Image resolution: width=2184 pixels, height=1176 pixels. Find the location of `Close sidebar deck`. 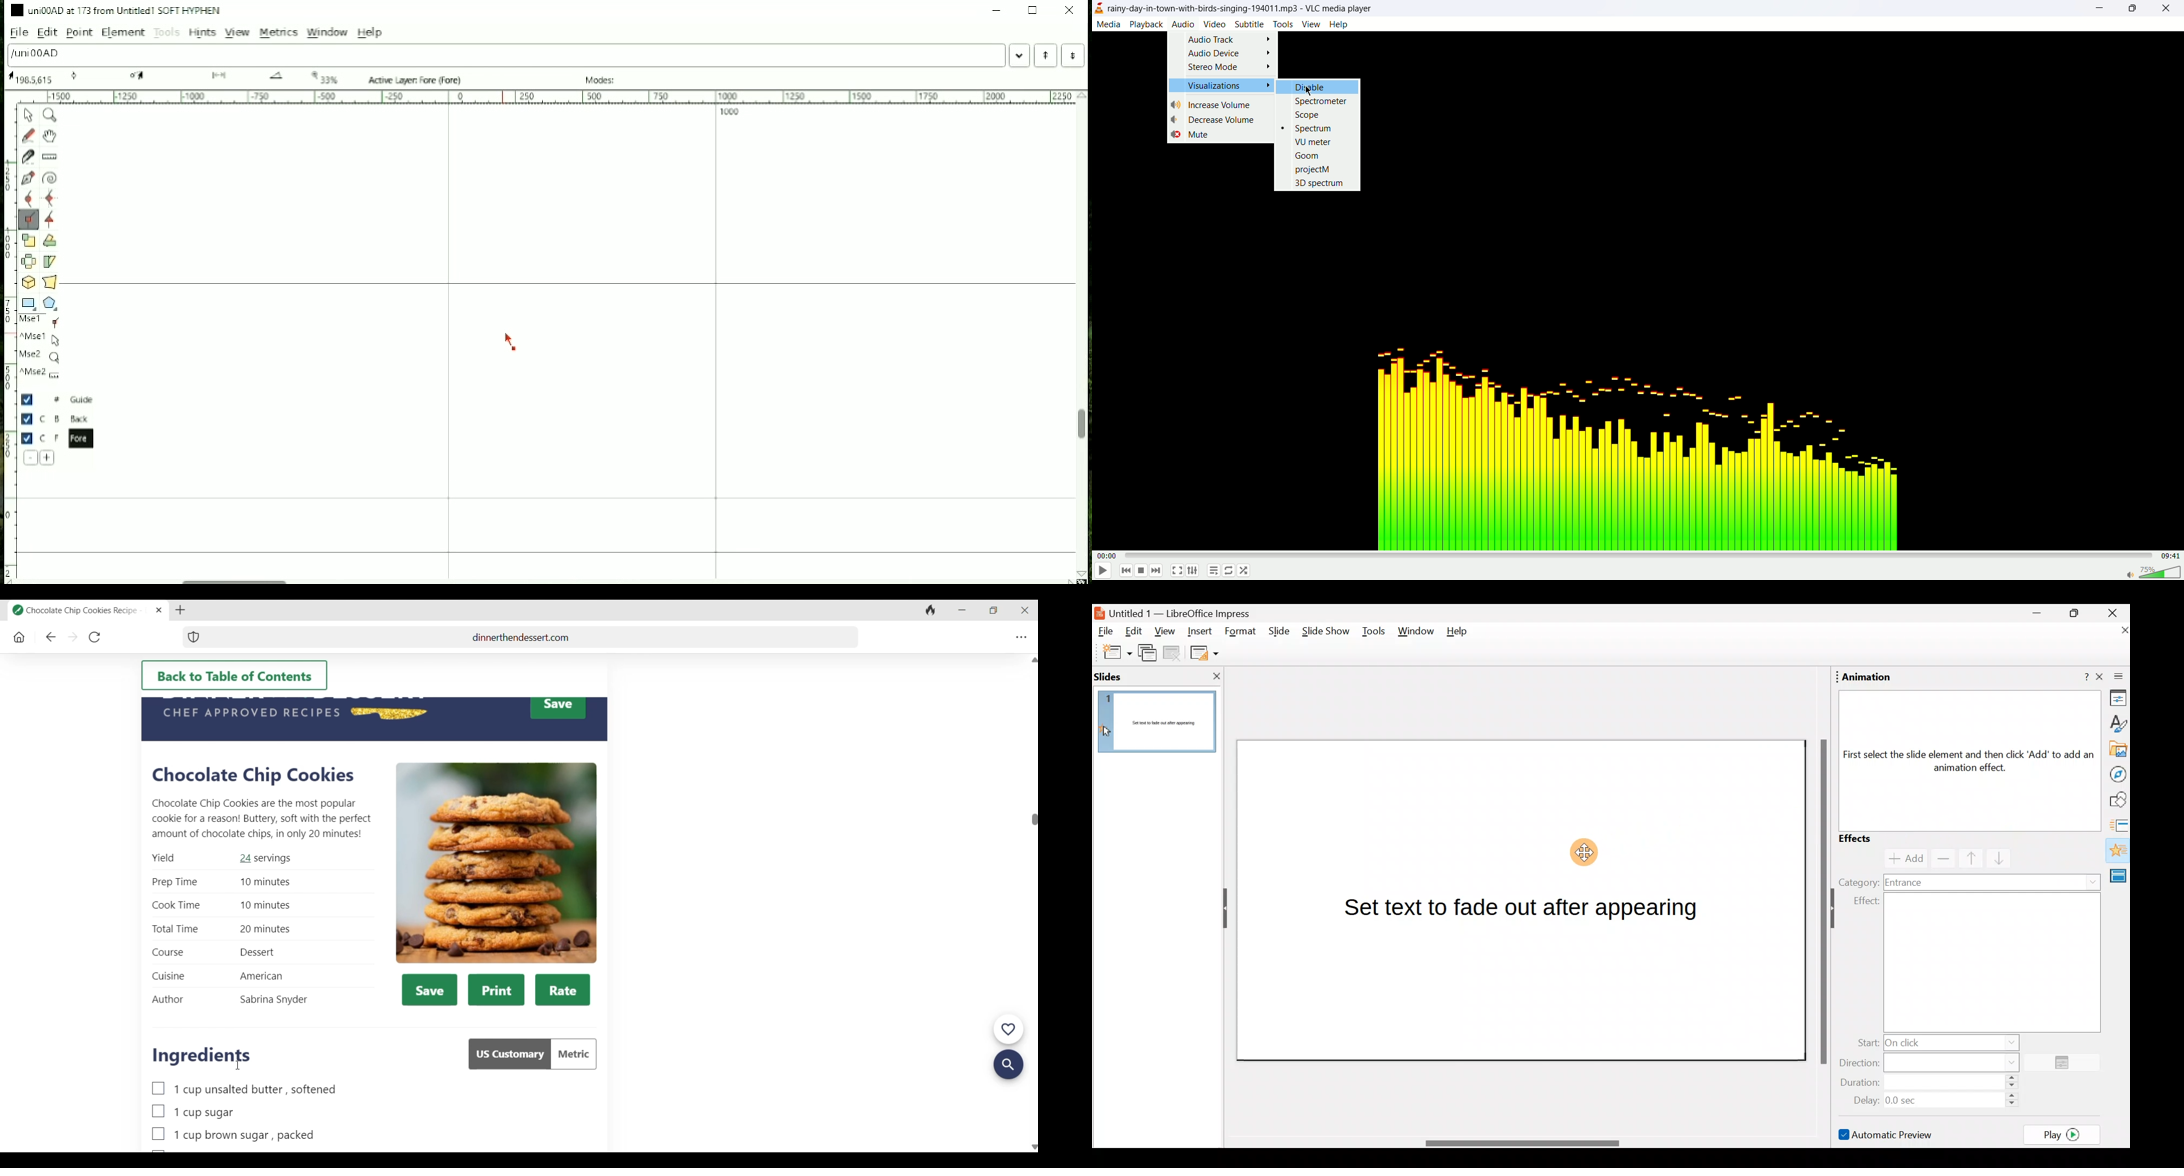

Close sidebar deck is located at coordinates (2114, 677).